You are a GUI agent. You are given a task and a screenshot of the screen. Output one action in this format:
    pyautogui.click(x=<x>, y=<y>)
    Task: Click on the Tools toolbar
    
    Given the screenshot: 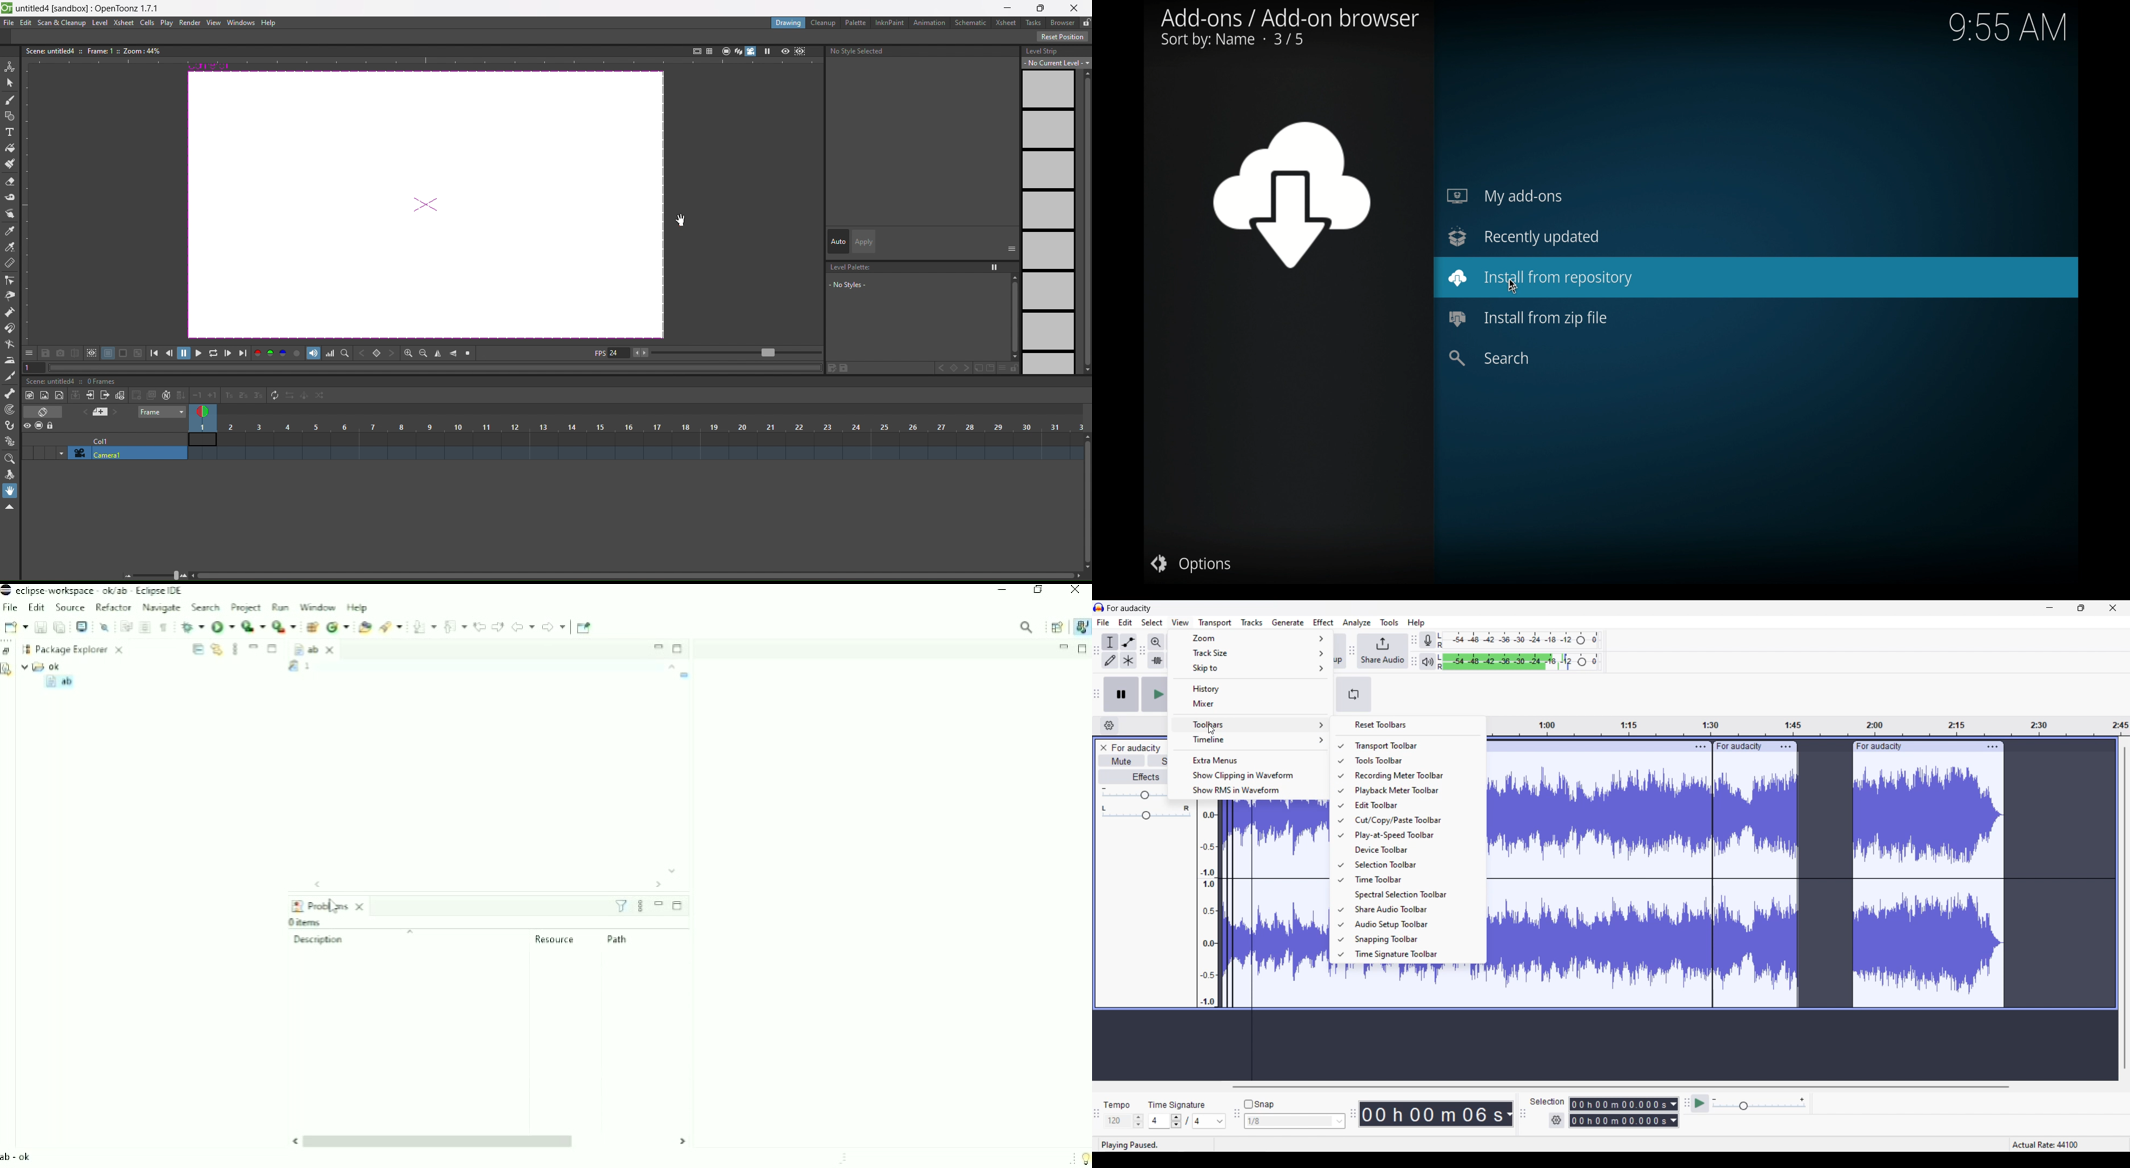 What is the action you would take?
    pyautogui.click(x=1413, y=760)
    